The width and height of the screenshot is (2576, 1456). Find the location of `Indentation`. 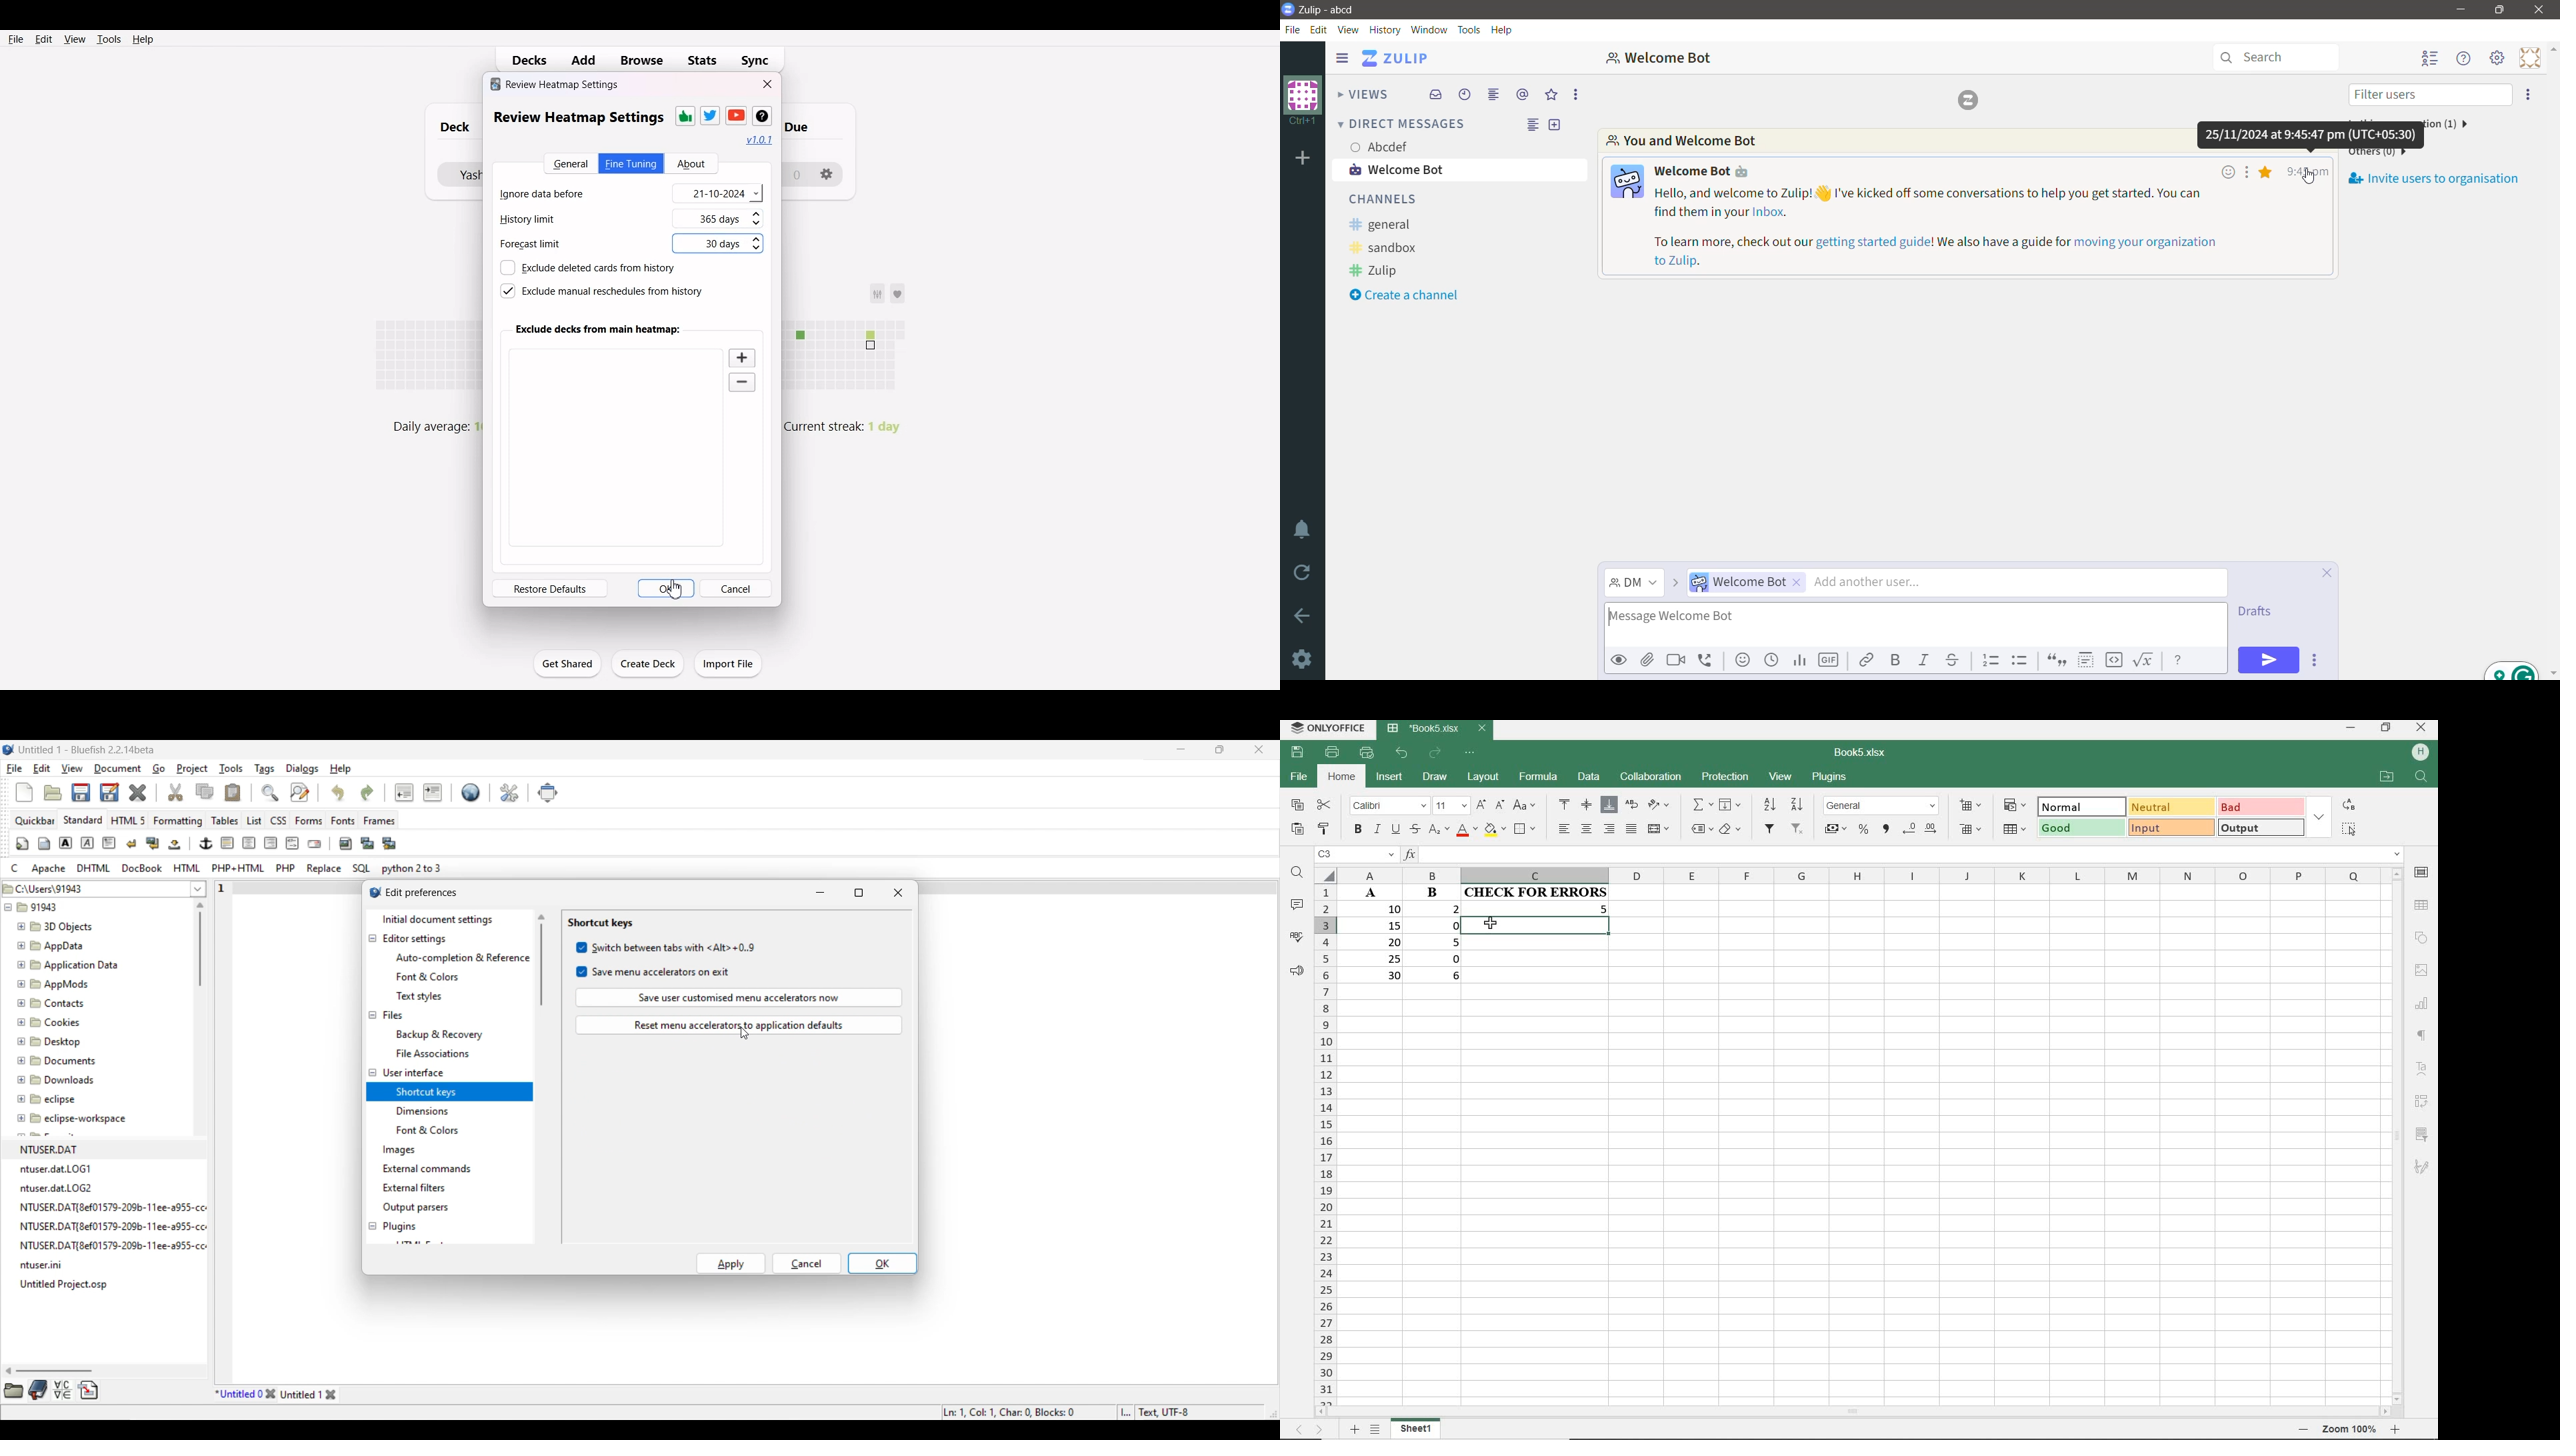

Indentation is located at coordinates (418, 792).